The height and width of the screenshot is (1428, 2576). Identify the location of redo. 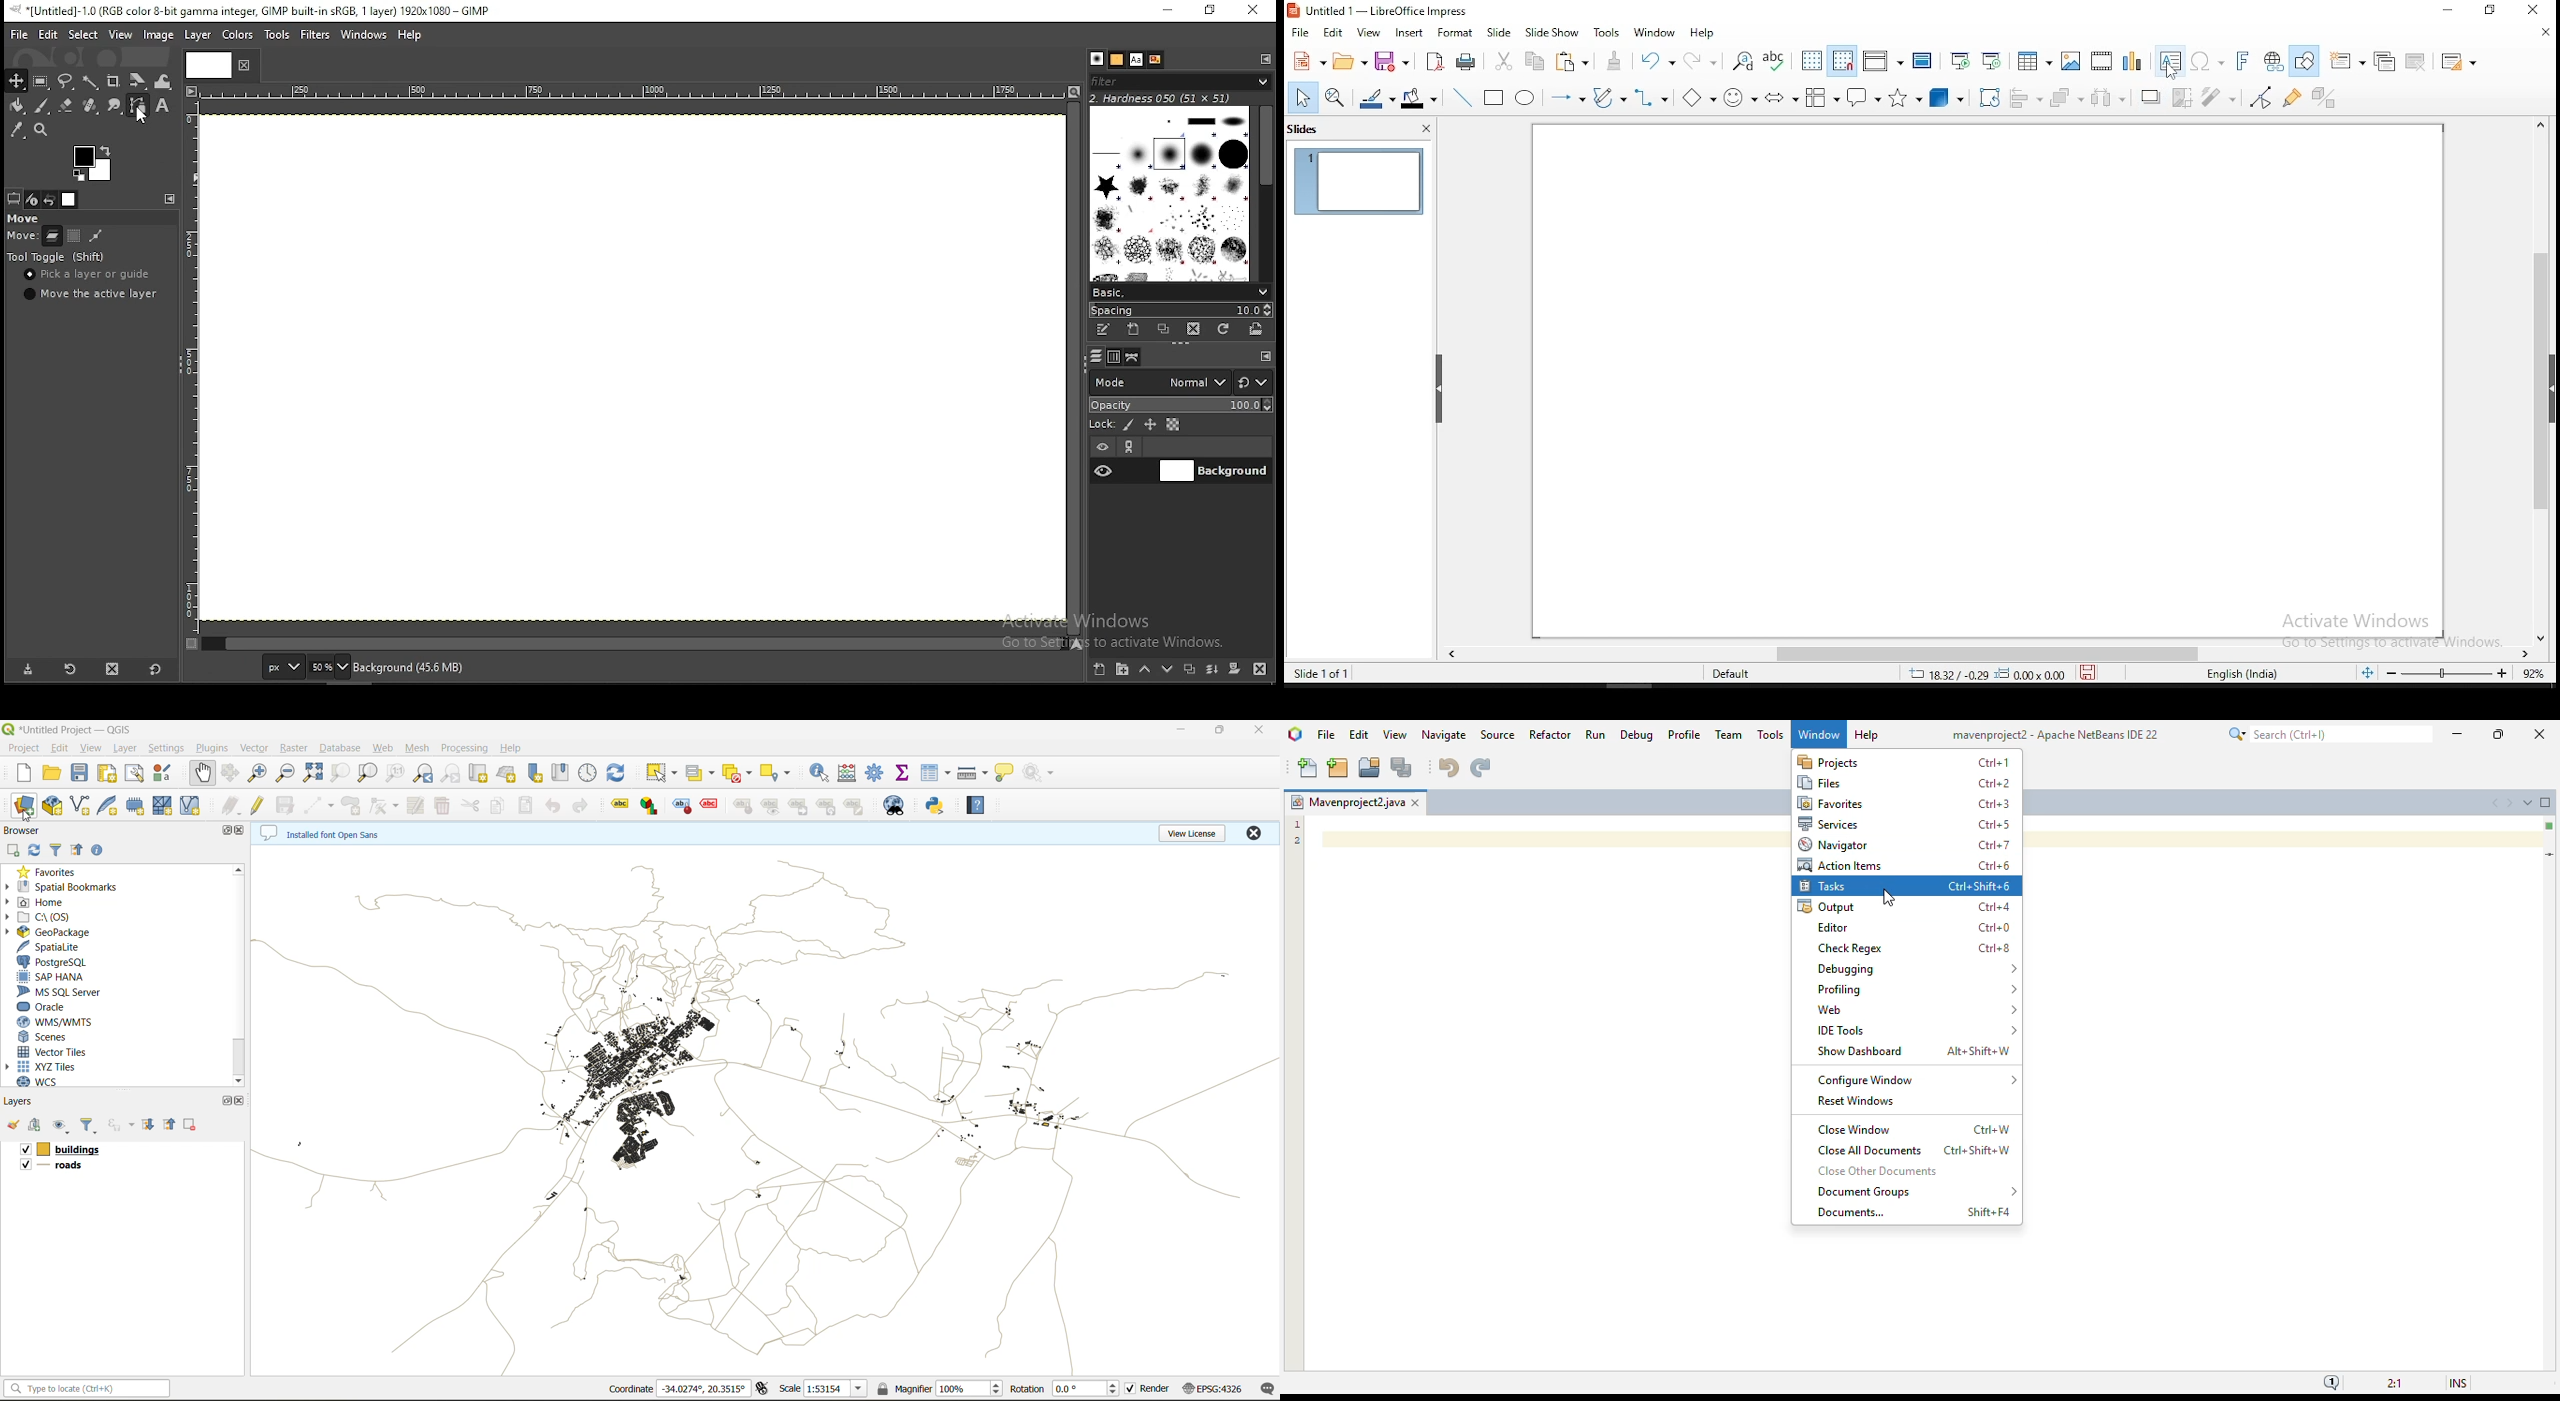
(1699, 58).